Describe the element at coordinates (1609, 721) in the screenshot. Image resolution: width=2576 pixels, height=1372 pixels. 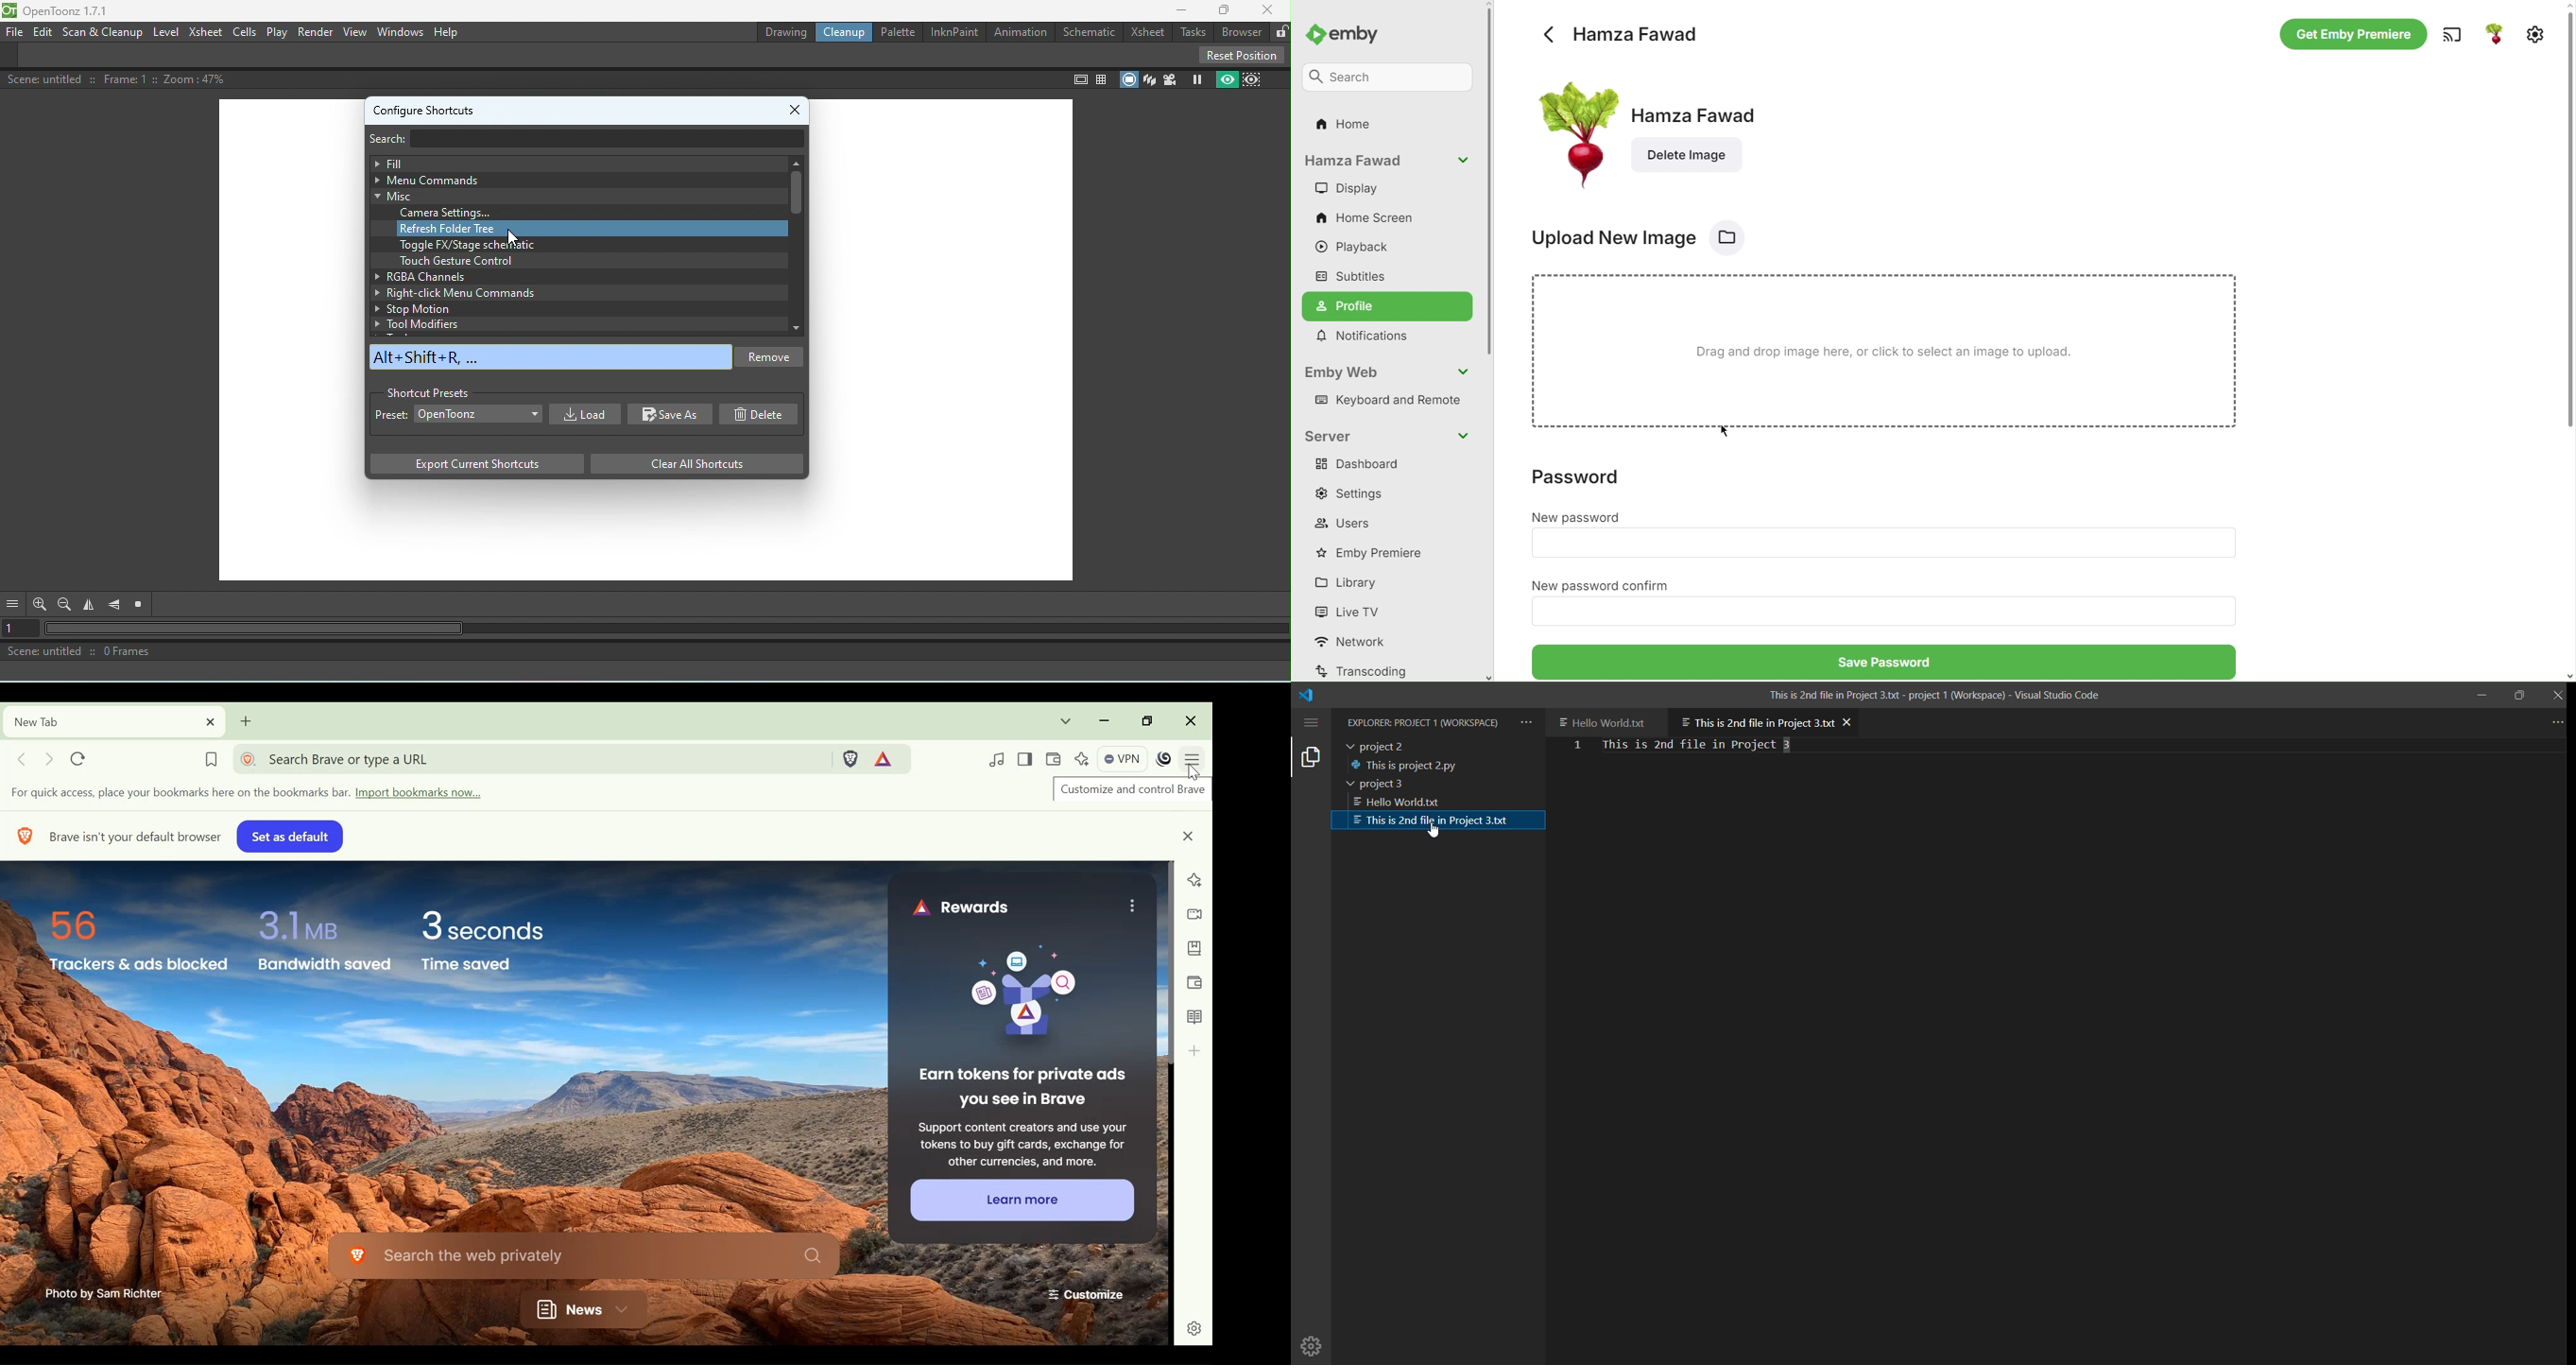
I see `another file in project` at that location.